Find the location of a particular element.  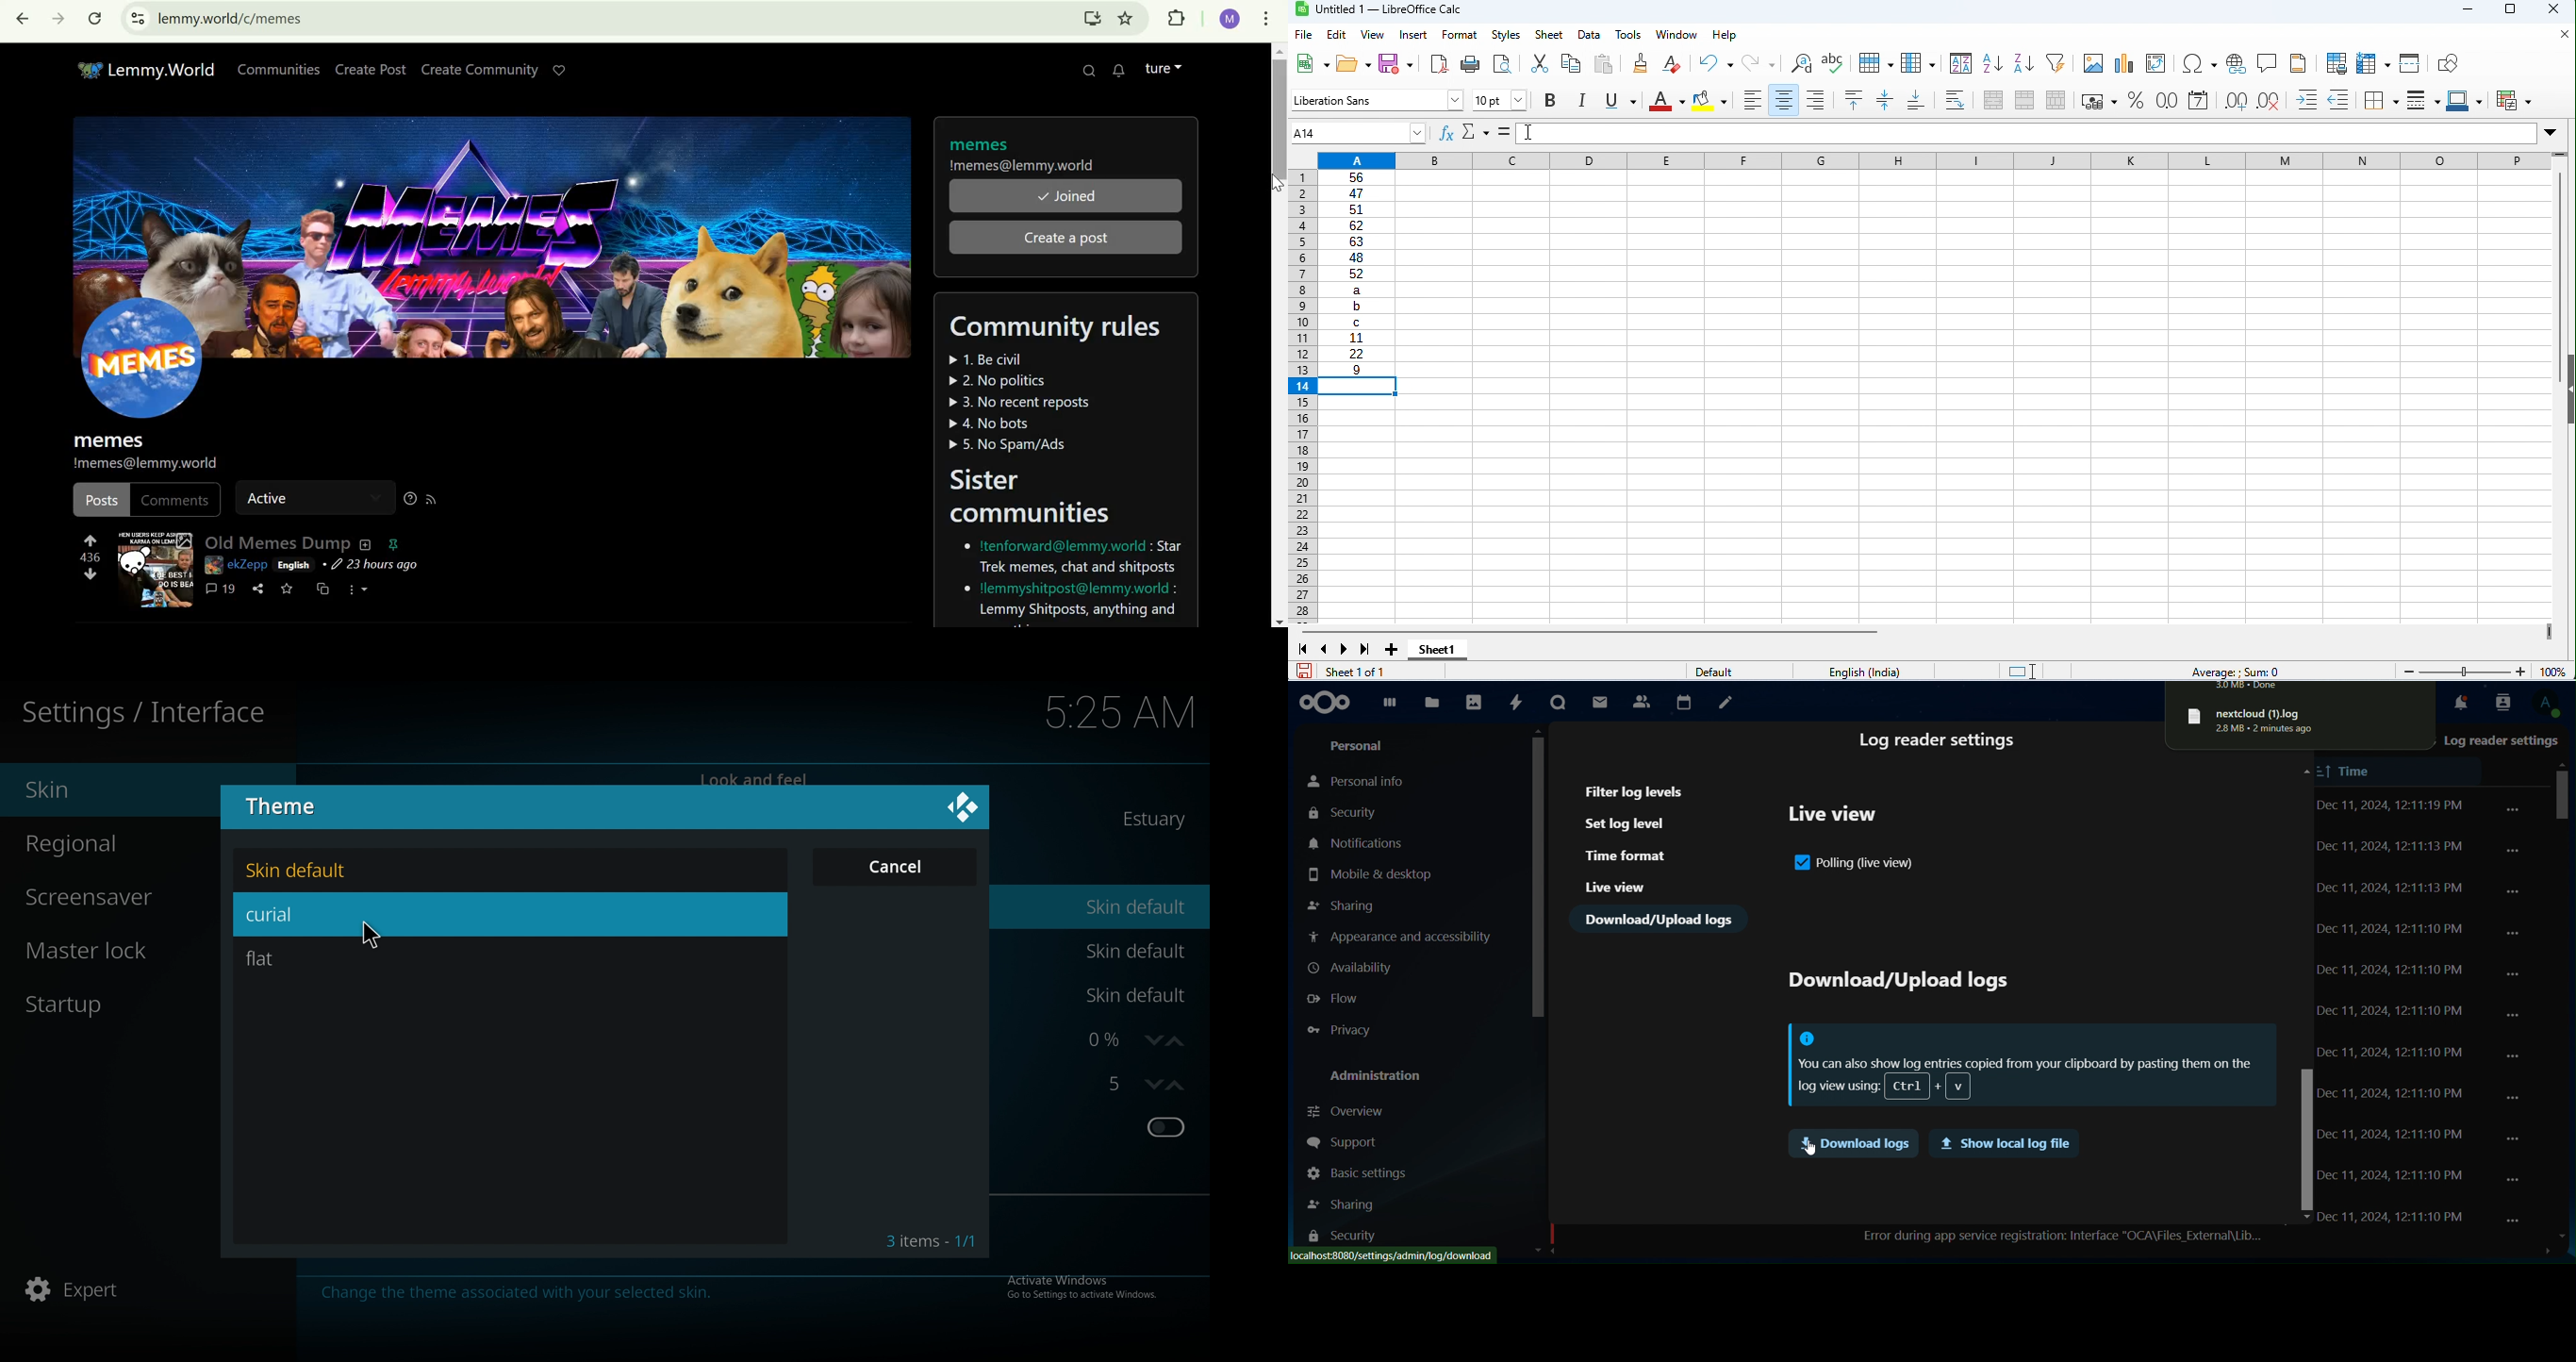

export as pdf is located at coordinates (1441, 66).